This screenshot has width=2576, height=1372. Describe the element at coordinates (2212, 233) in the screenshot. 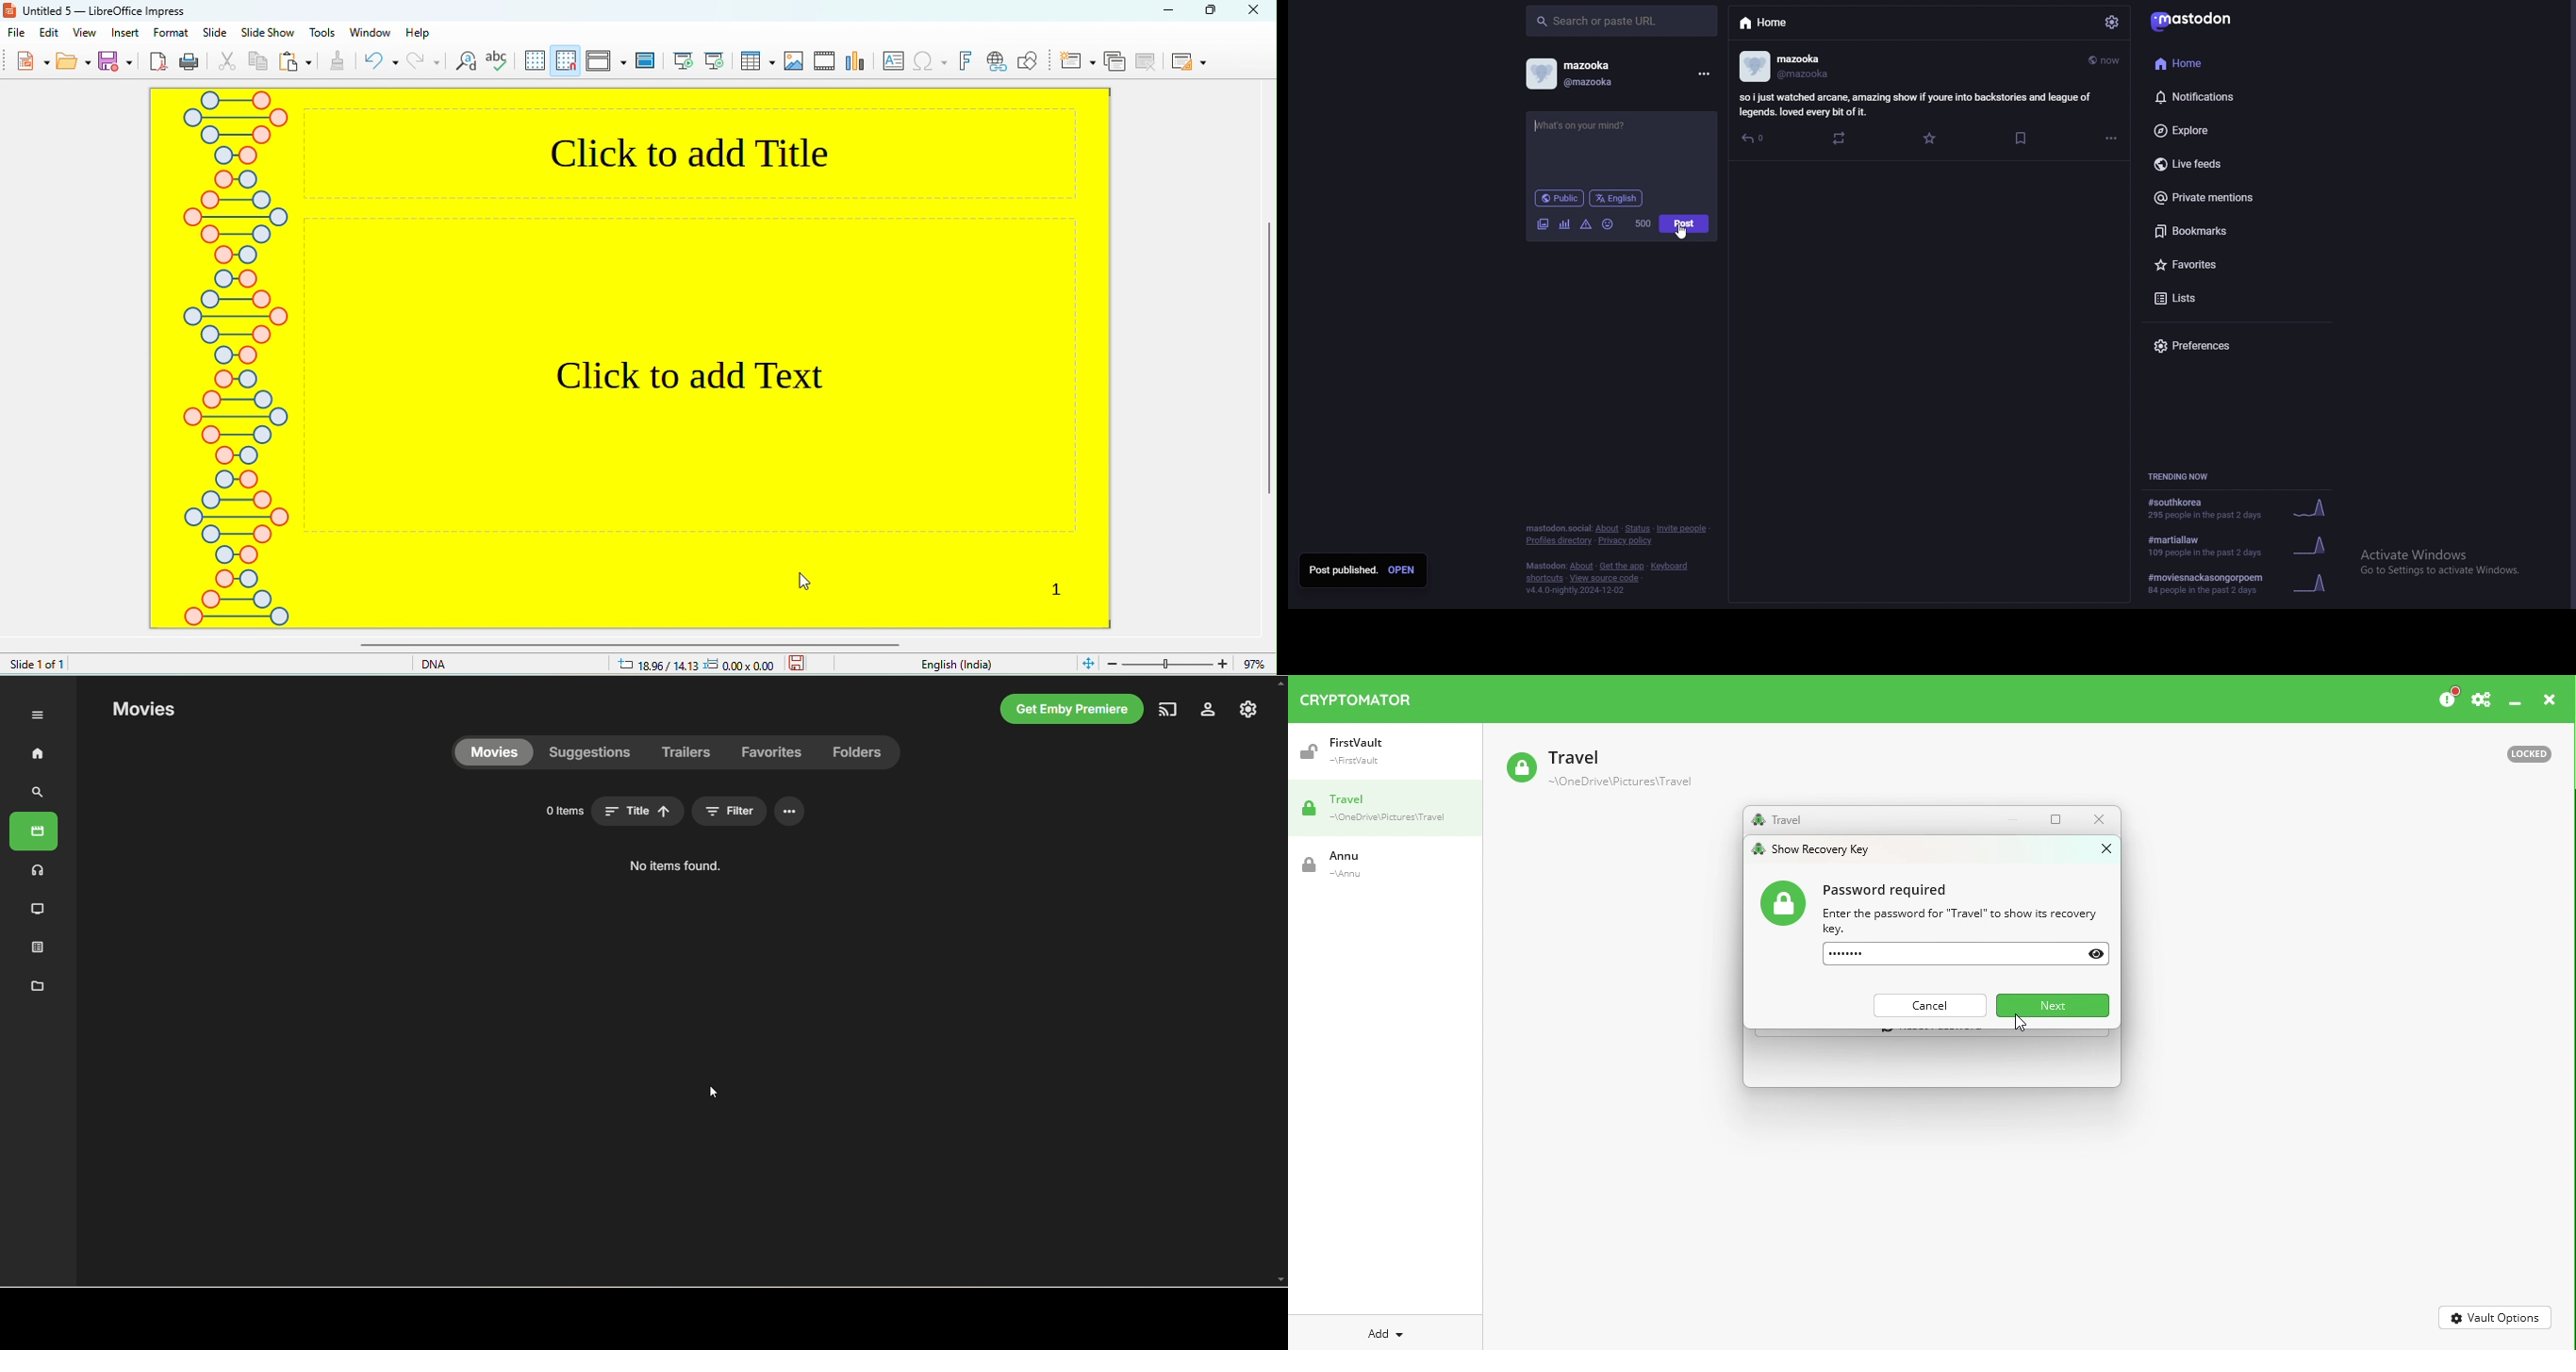

I see `bookmarks` at that location.